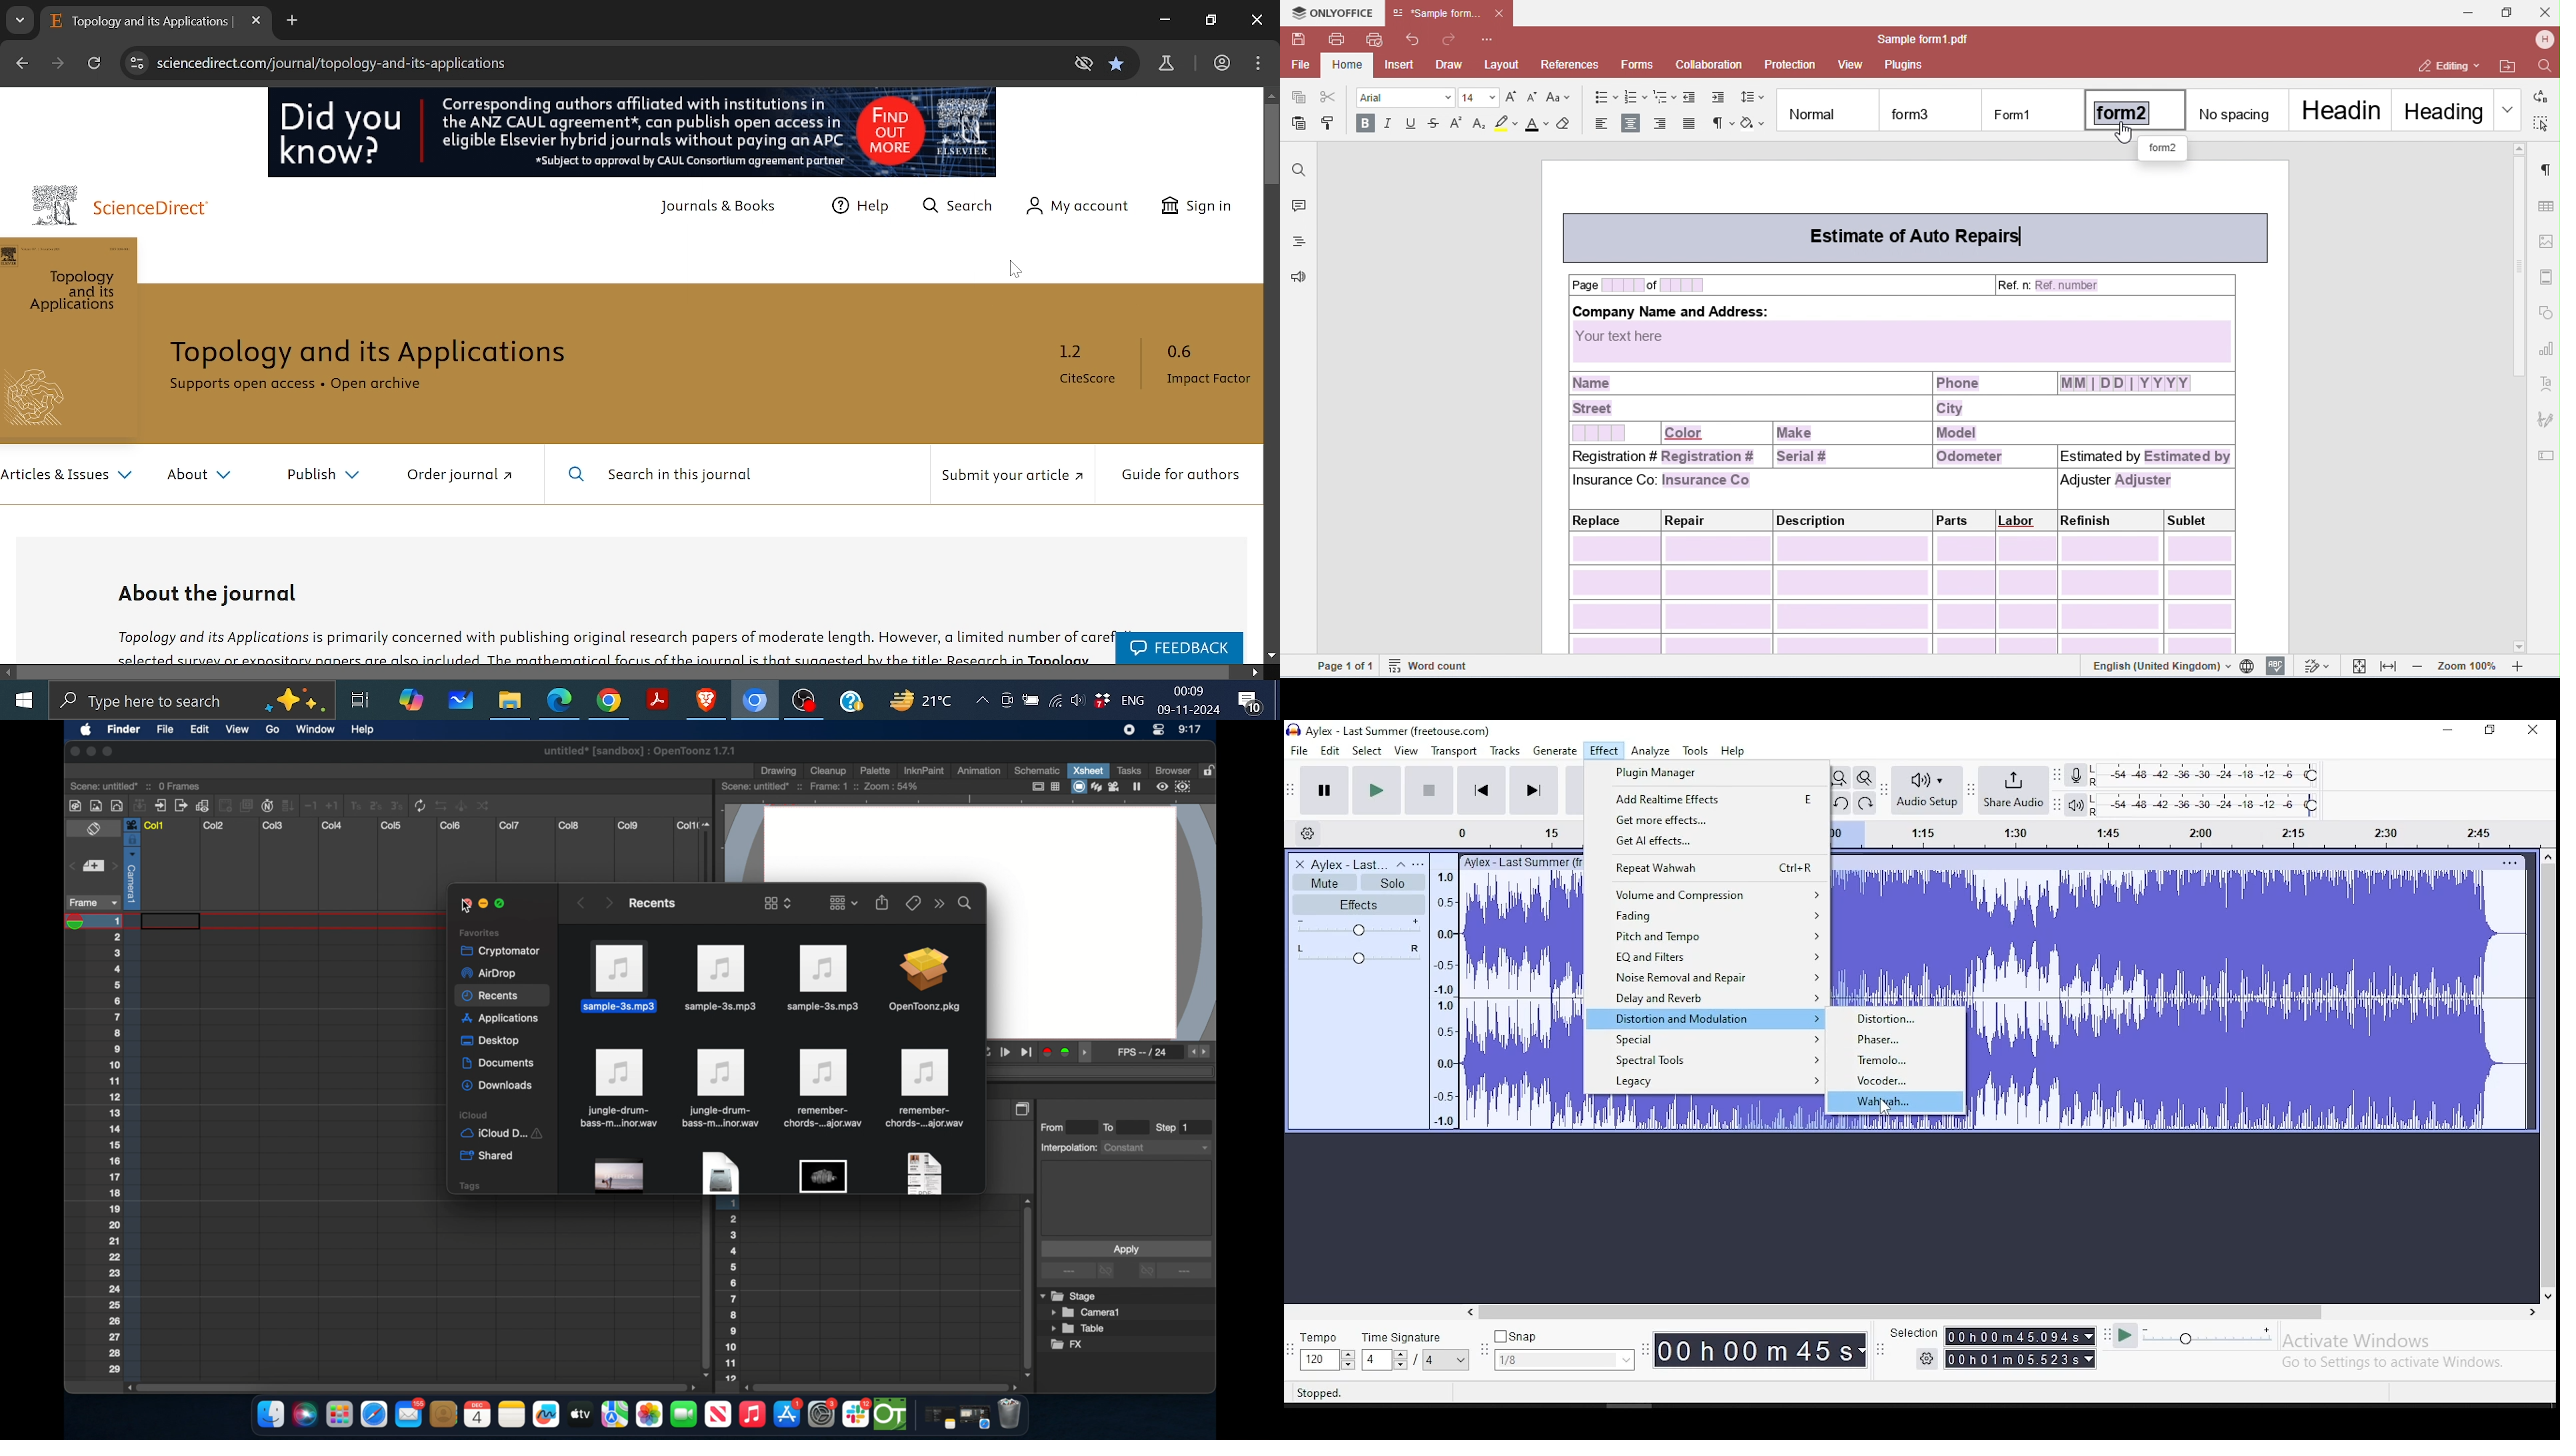 This screenshot has width=2576, height=1456. What do you see at coordinates (1708, 841) in the screenshot?
I see `get AI effects` at bounding box center [1708, 841].